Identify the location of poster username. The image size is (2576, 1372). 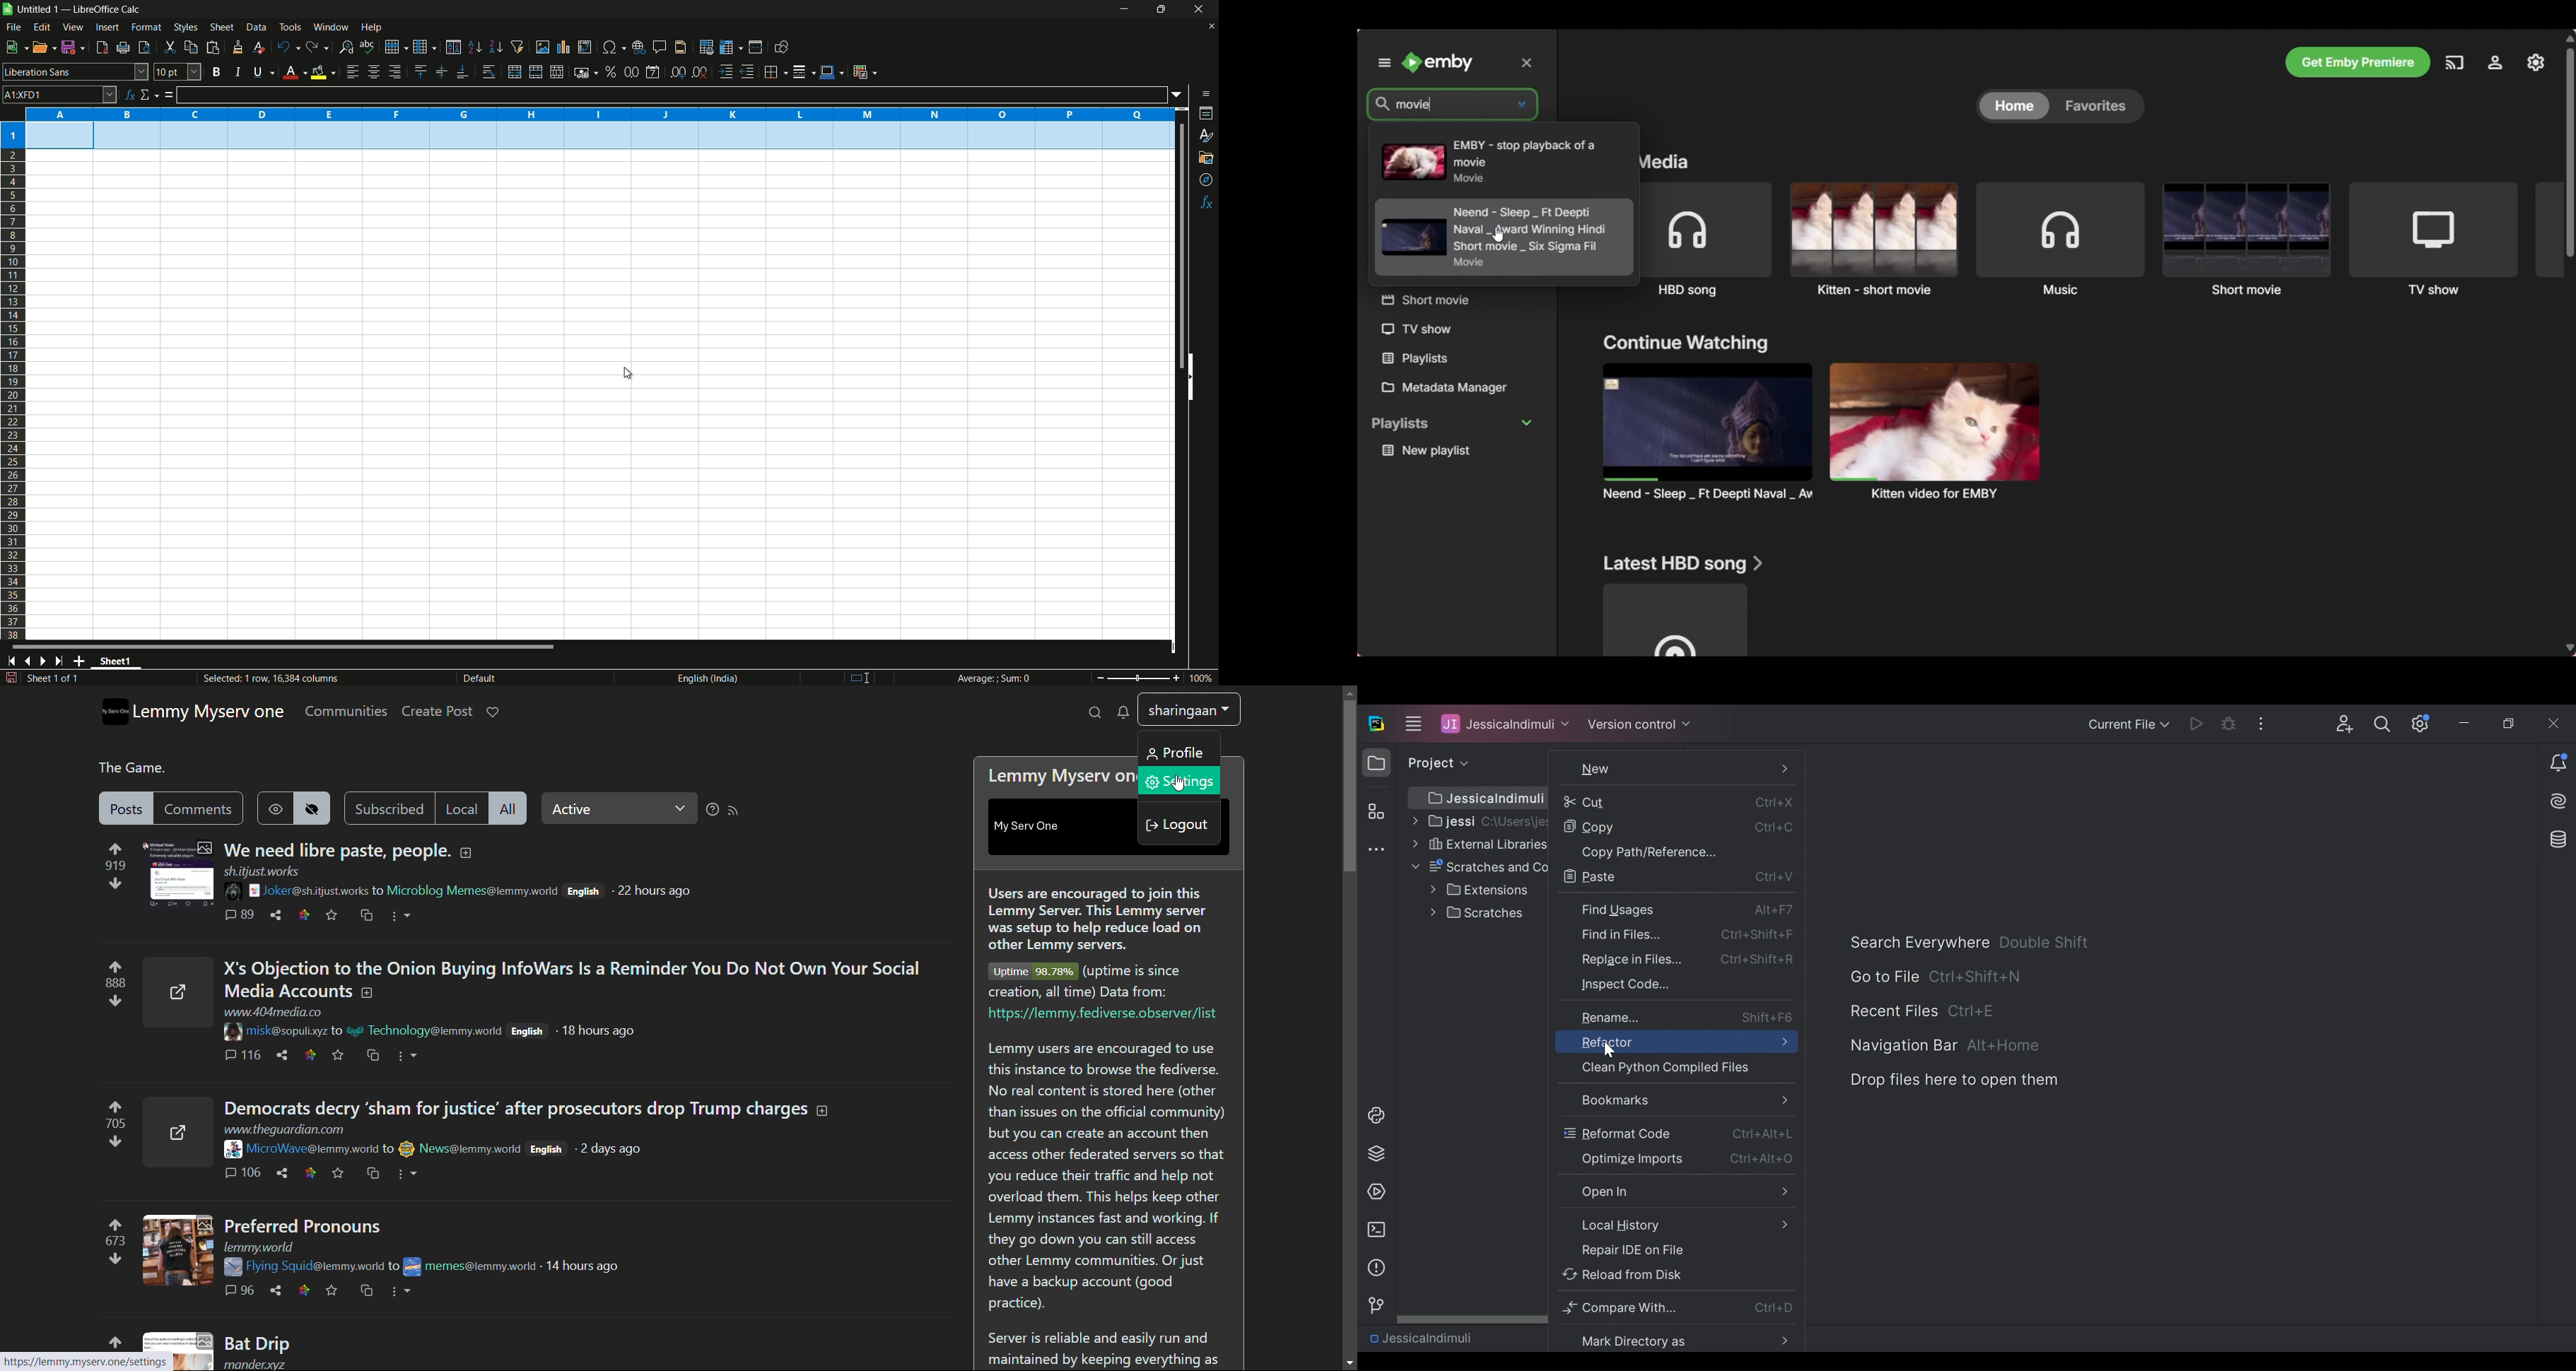
(433, 1032).